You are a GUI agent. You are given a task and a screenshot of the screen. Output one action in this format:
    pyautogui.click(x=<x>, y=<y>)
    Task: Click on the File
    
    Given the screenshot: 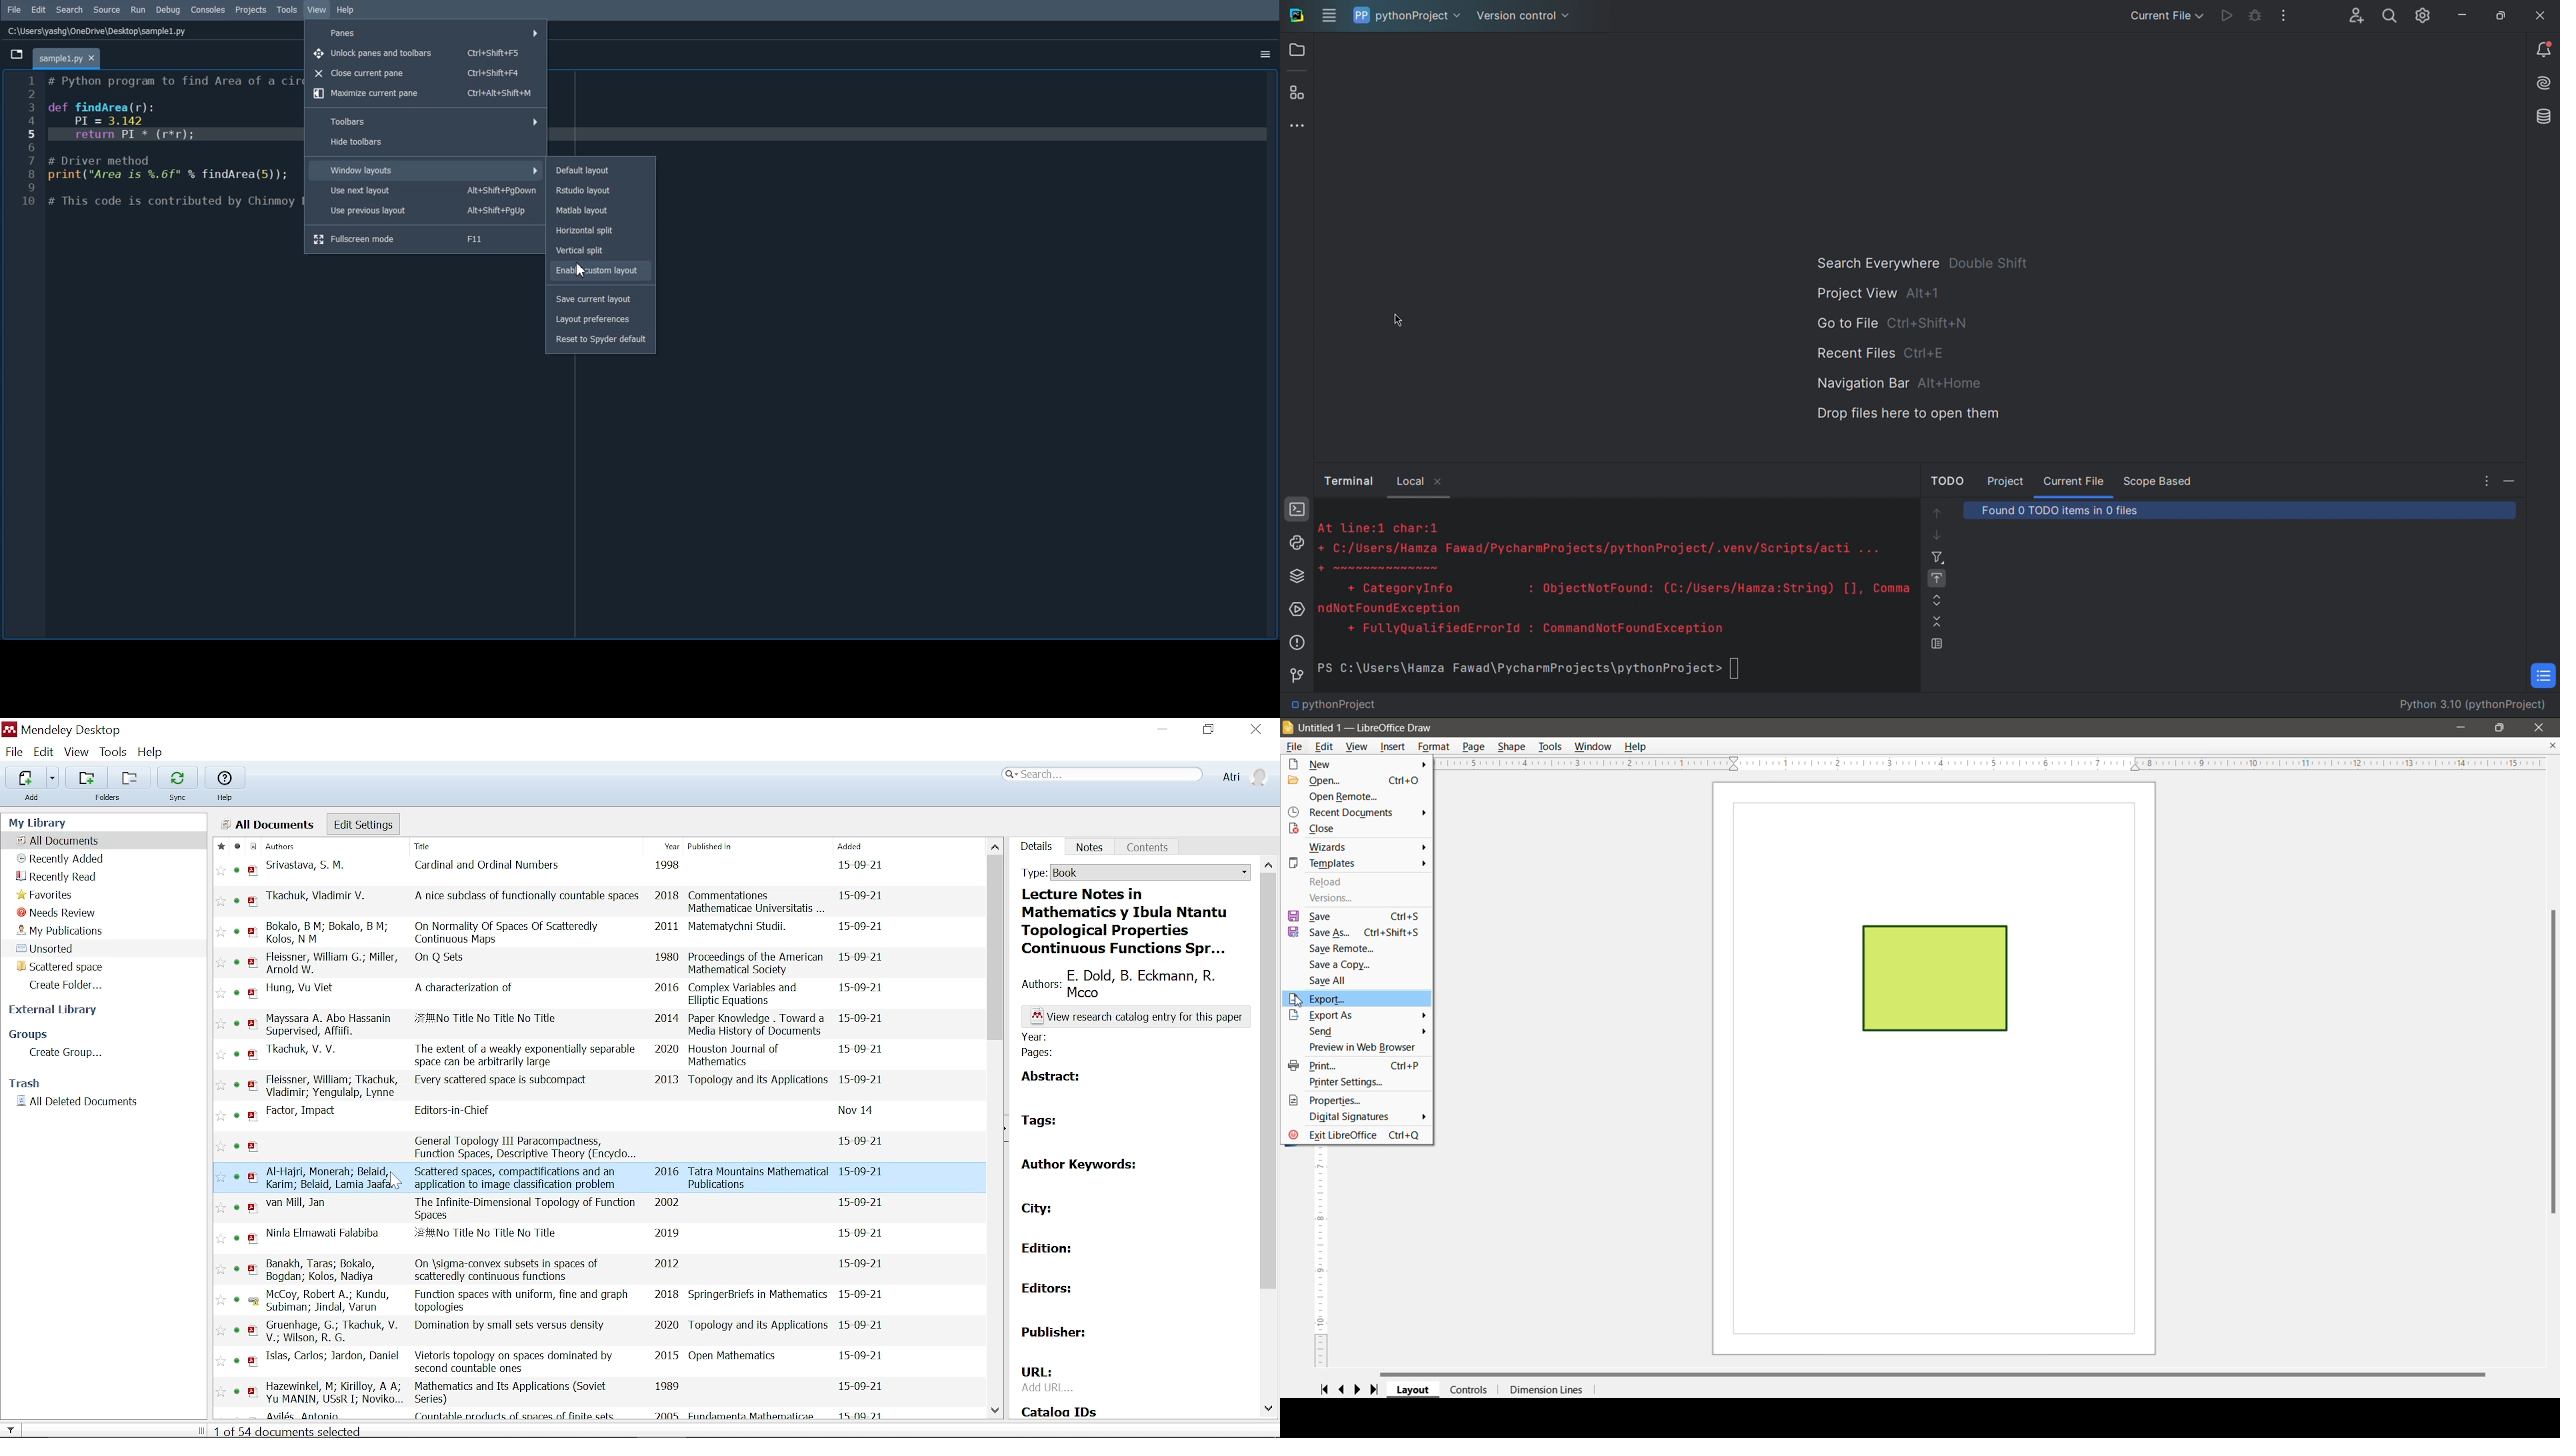 What is the action you would take?
    pyautogui.click(x=14, y=9)
    